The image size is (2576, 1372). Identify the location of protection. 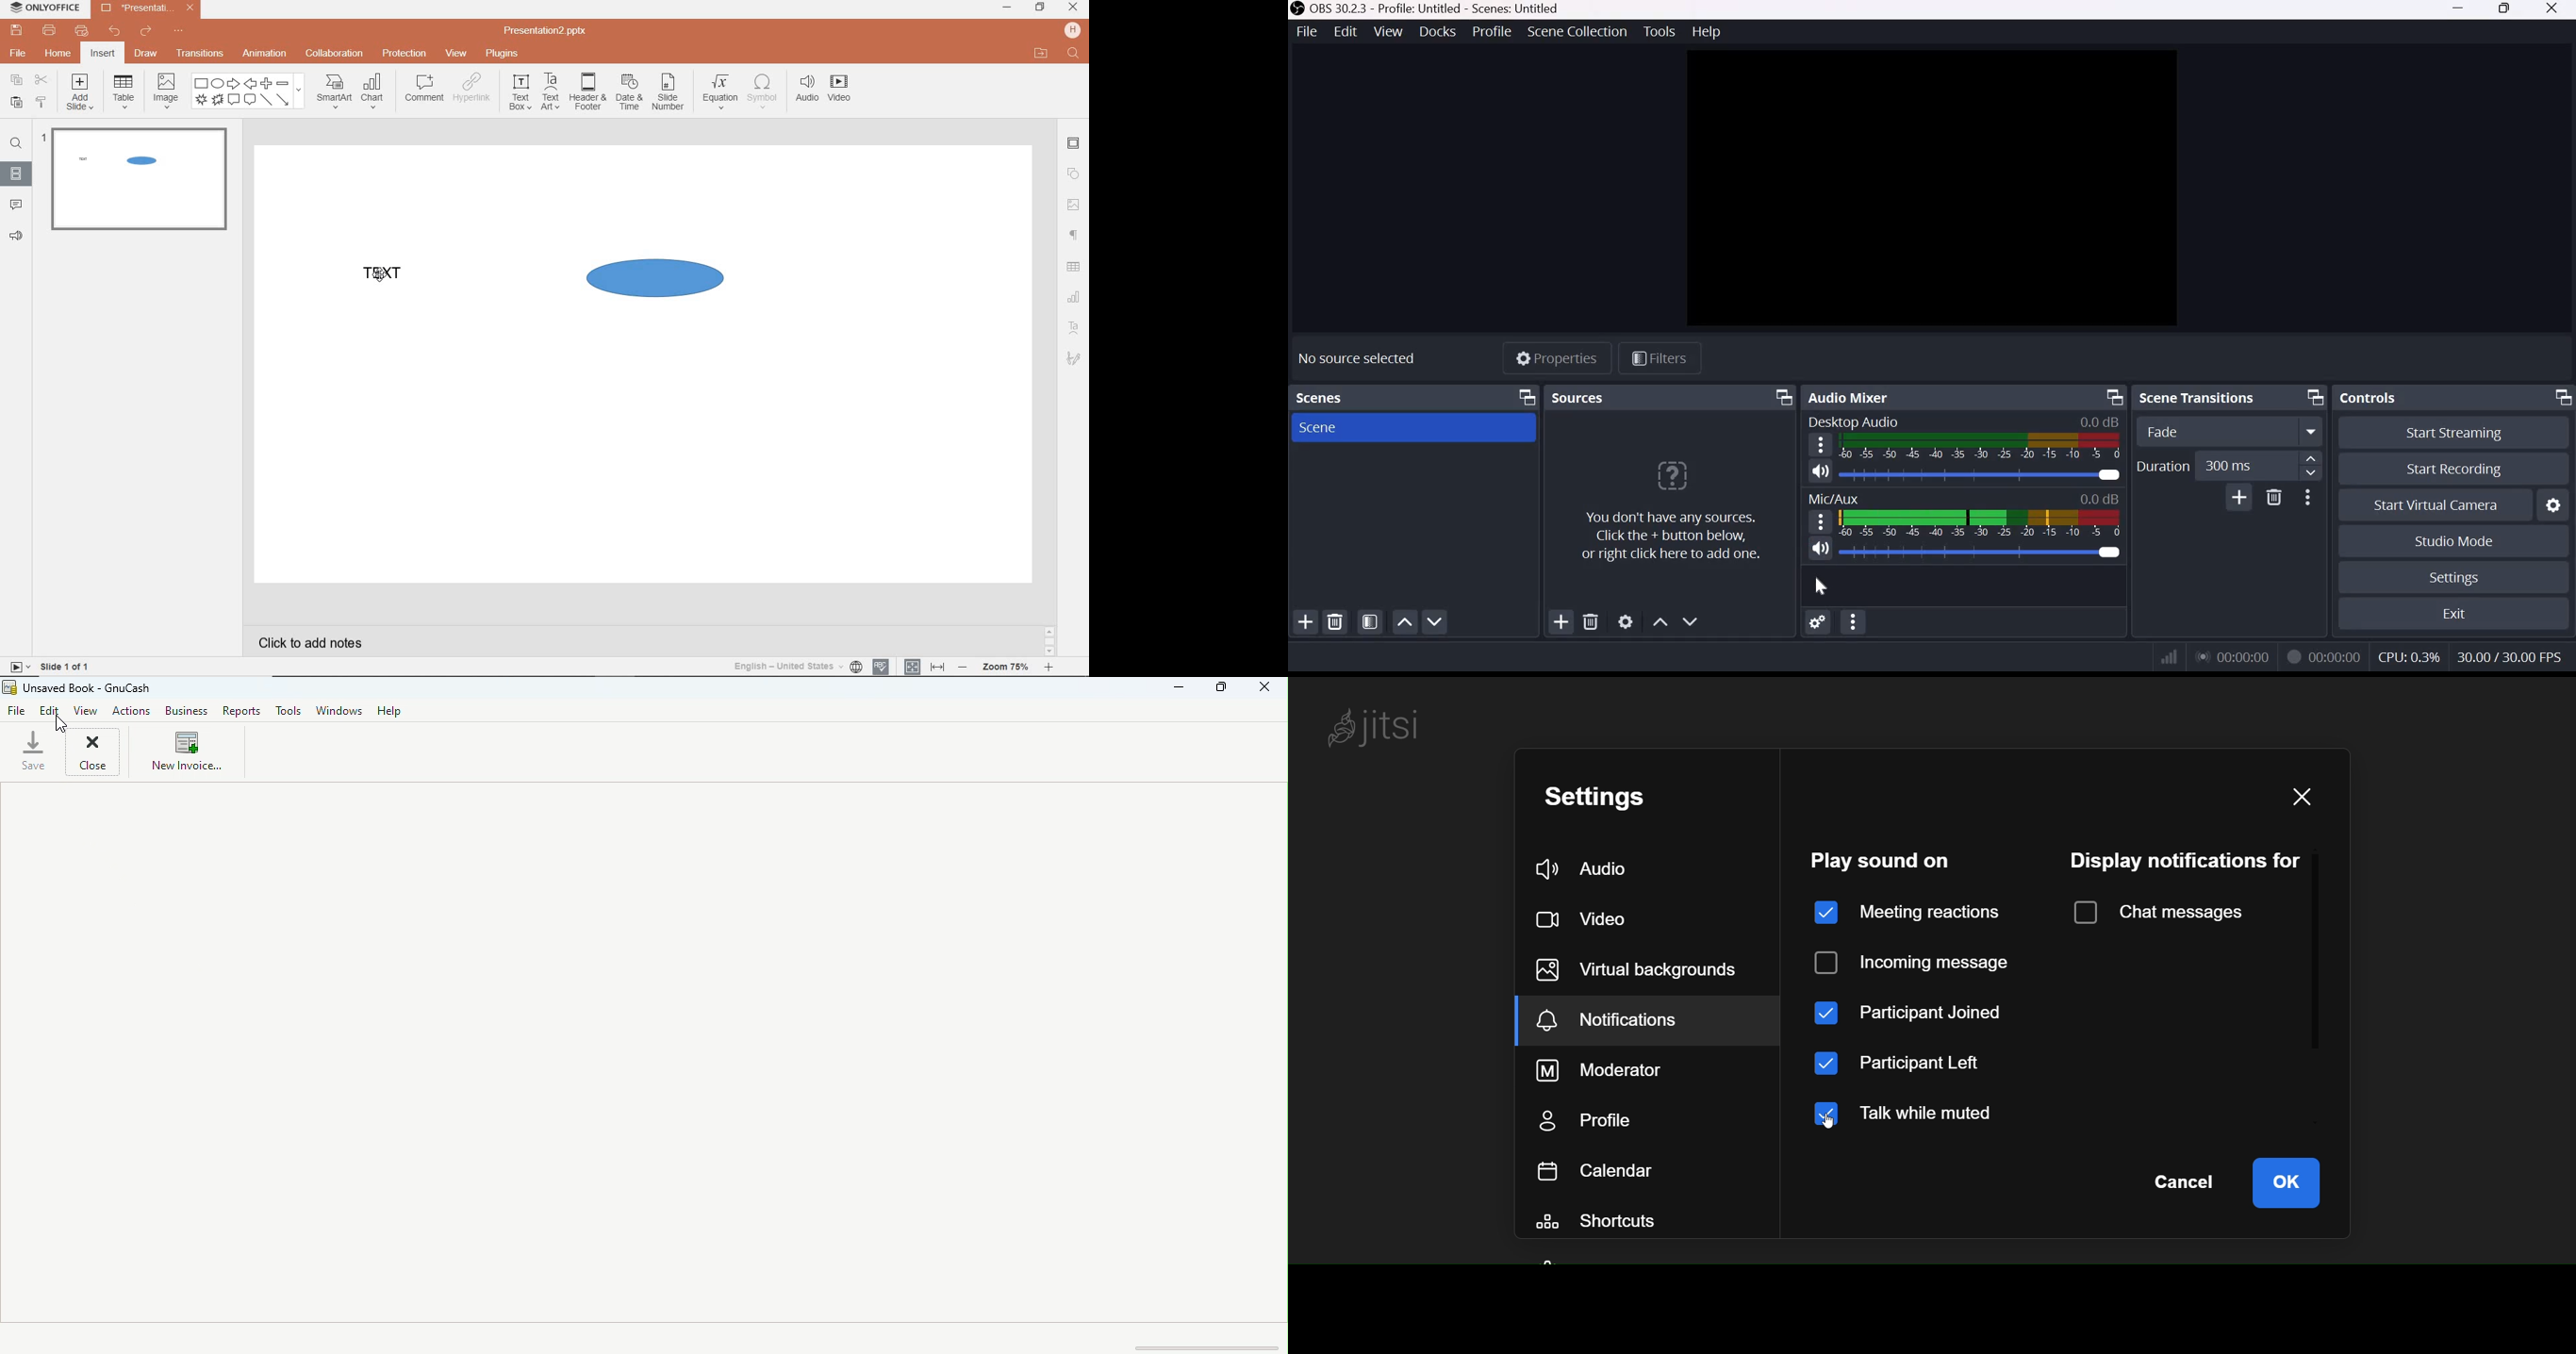
(404, 53).